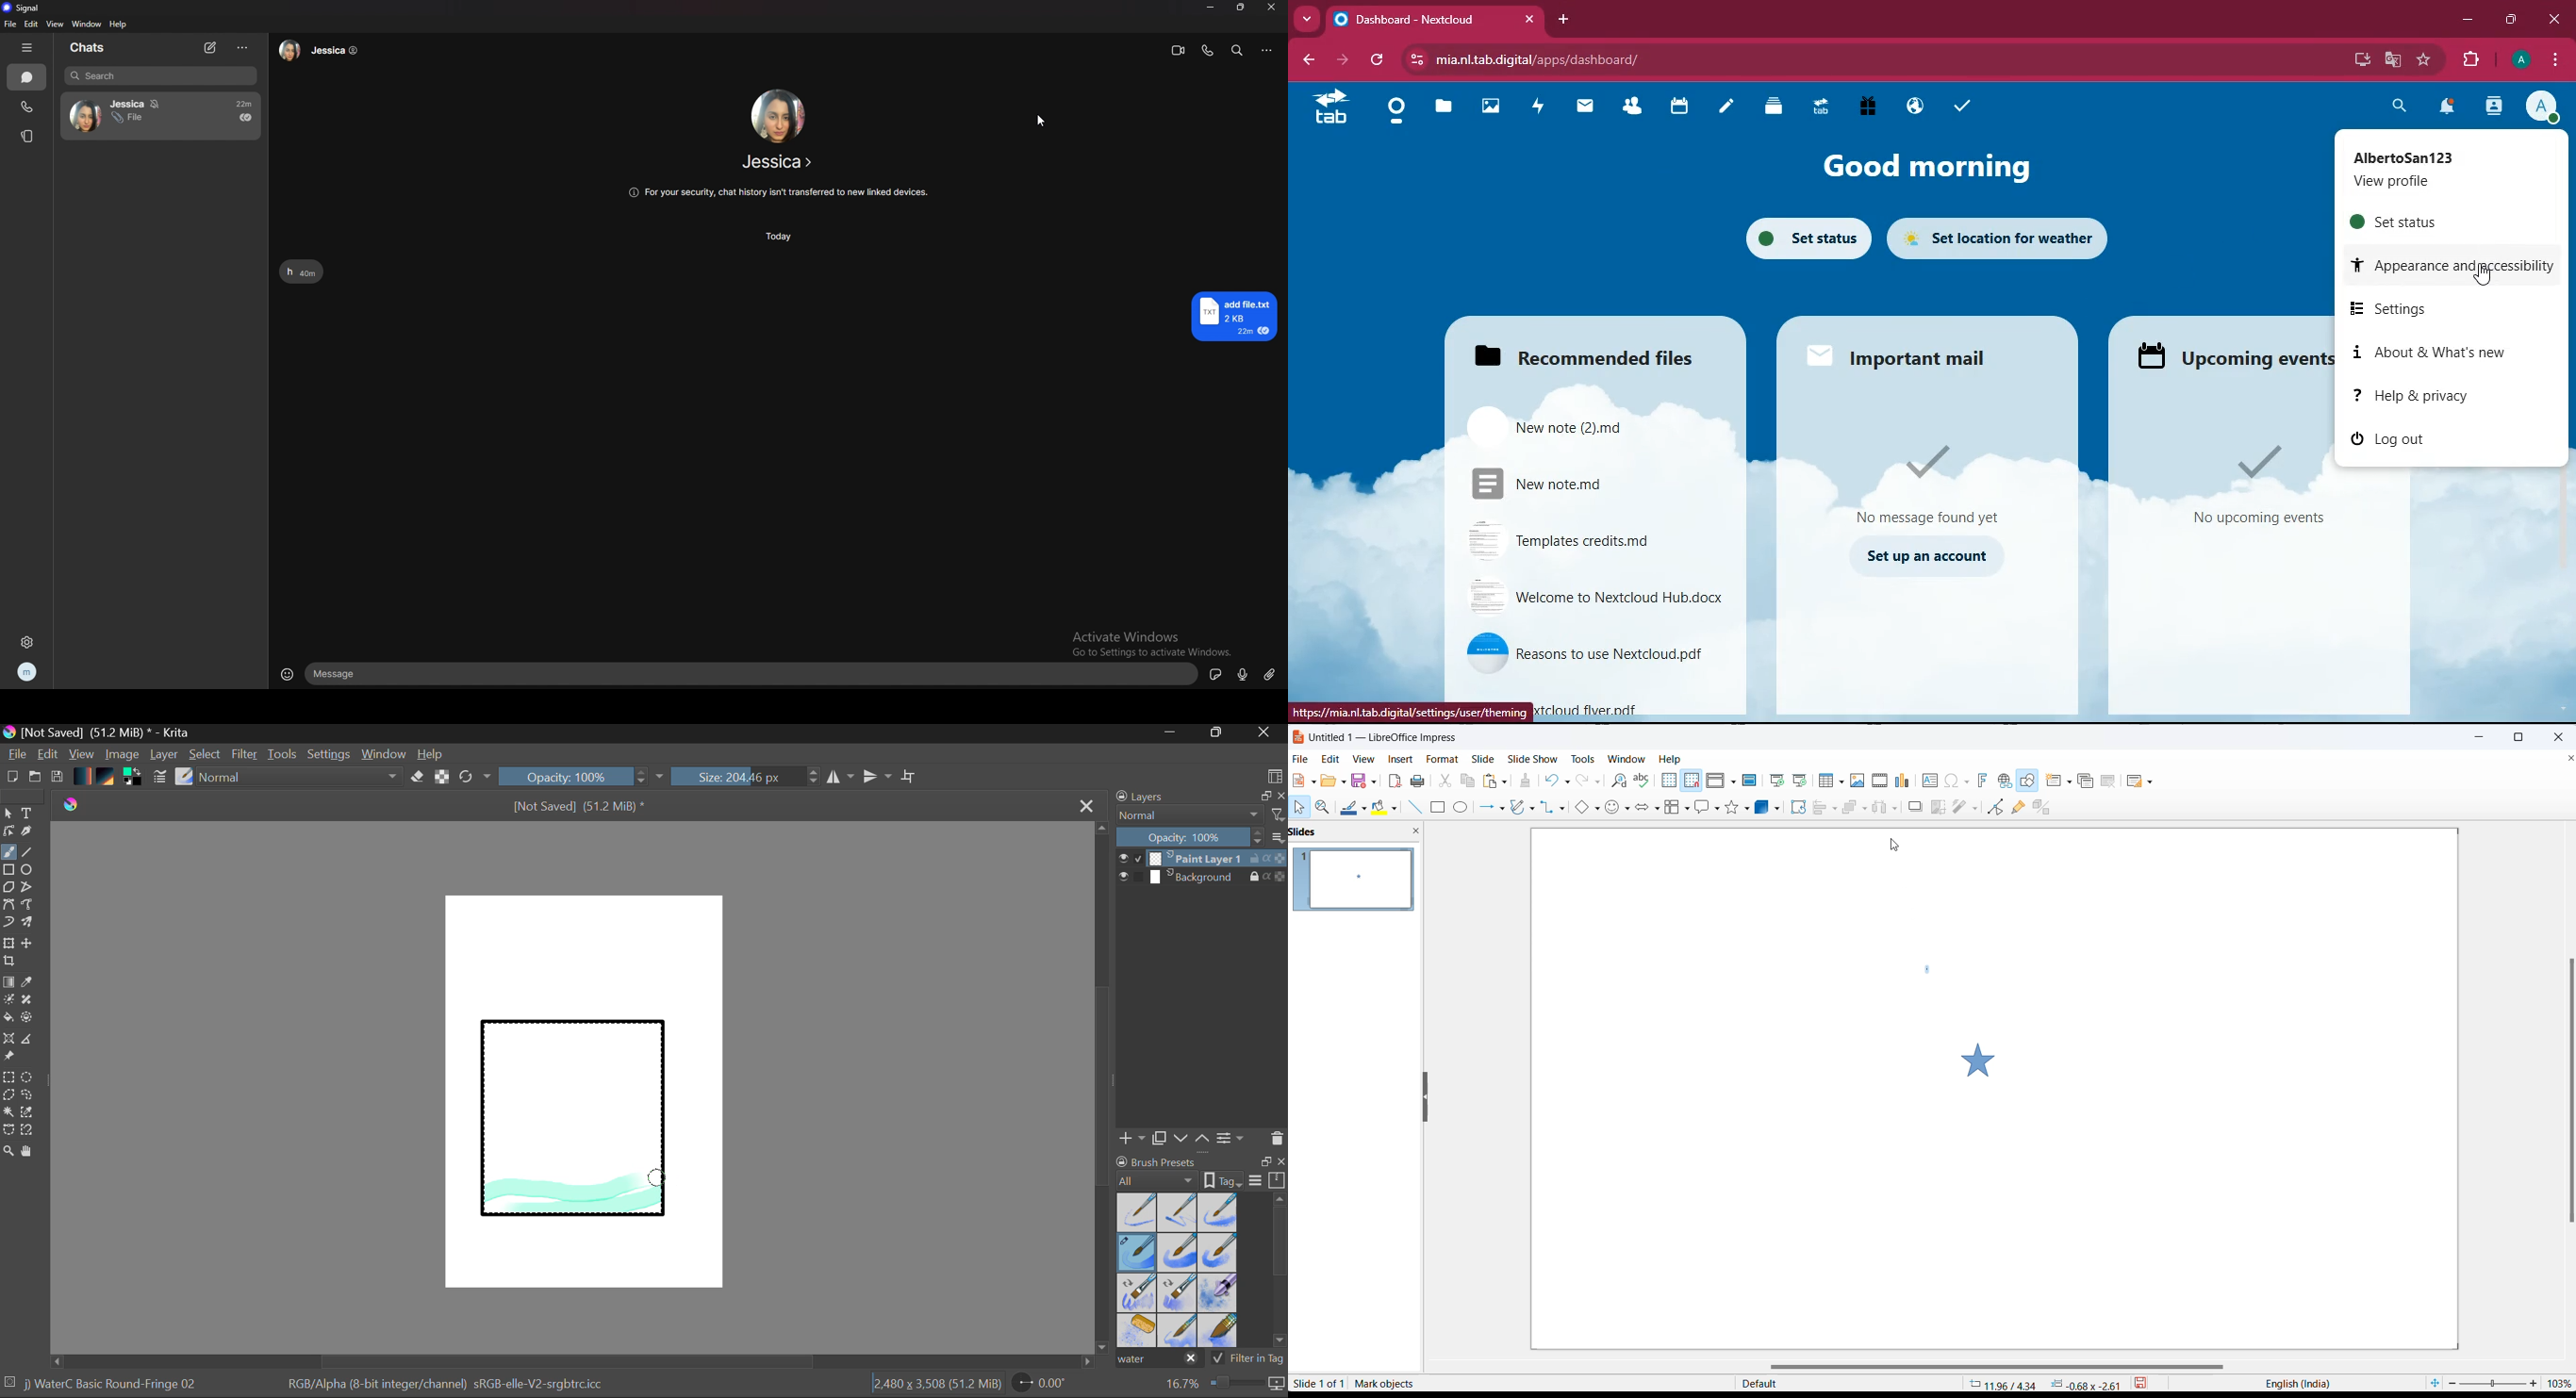 This screenshot has height=1400, width=2576. Describe the element at coordinates (1543, 107) in the screenshot. I see `activity` at that location.